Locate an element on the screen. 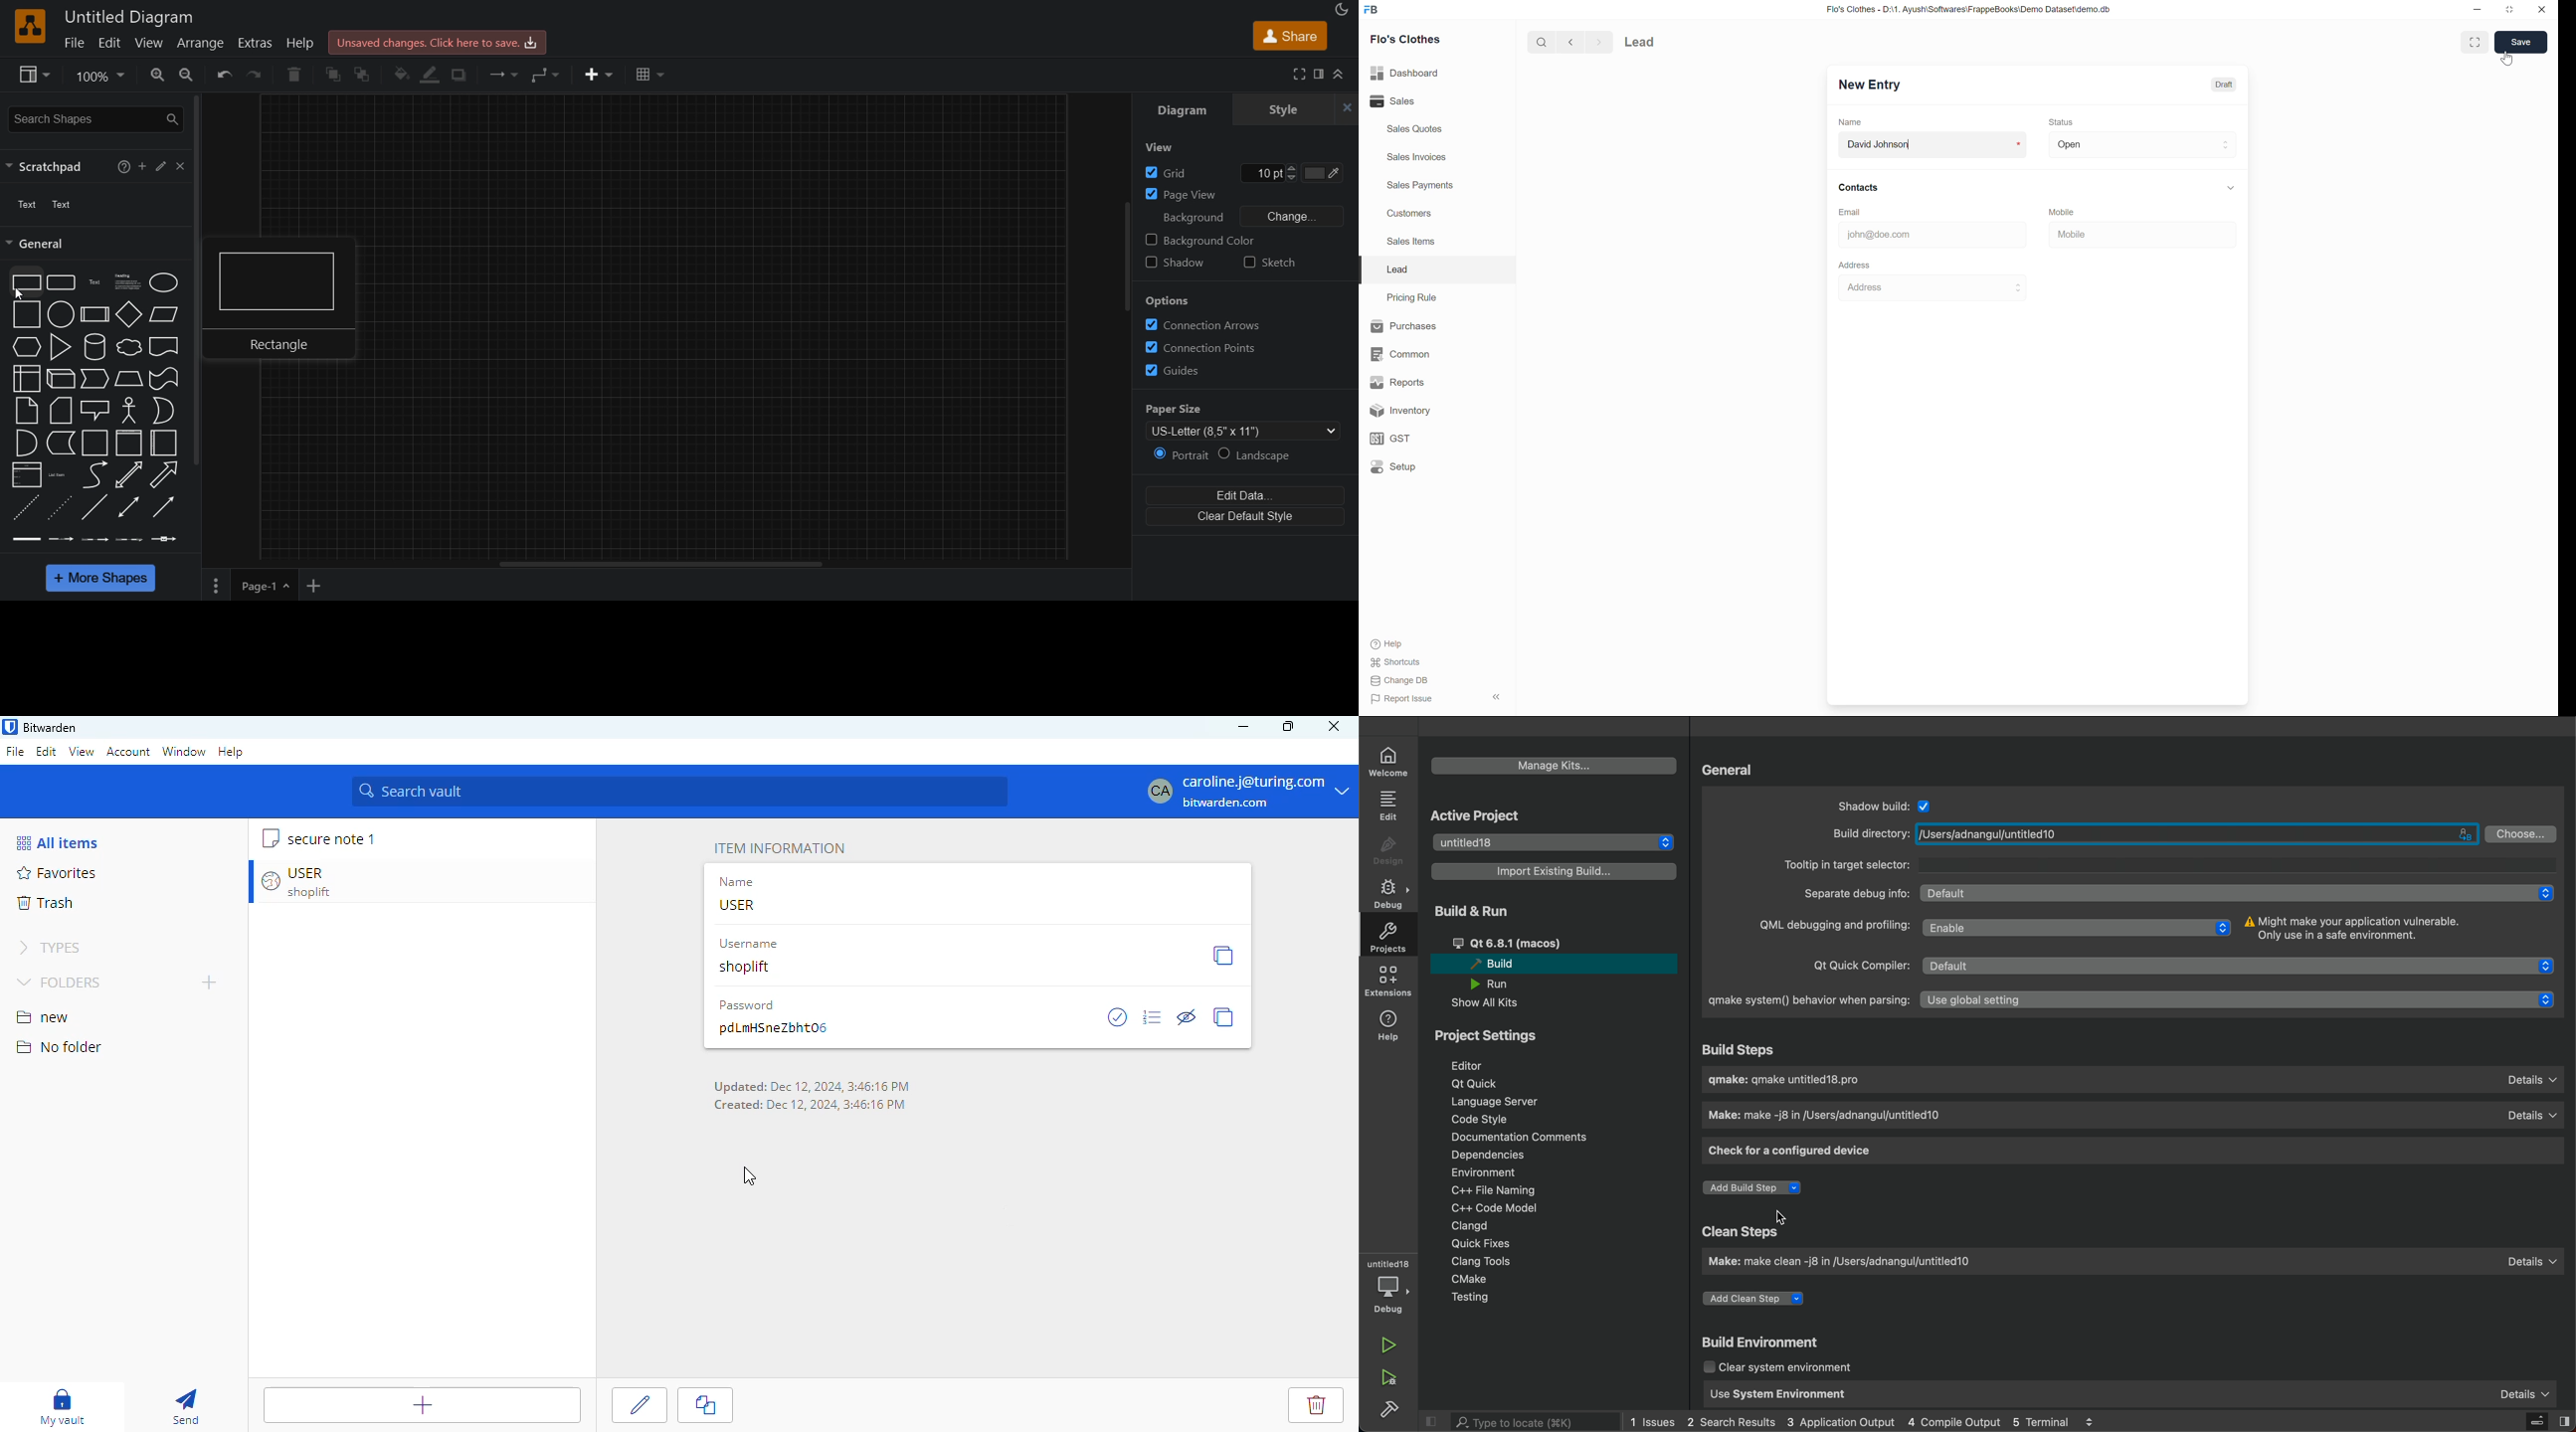 This screenshot has height=1456, width=2576. background is located at coordinates (1190, 218).